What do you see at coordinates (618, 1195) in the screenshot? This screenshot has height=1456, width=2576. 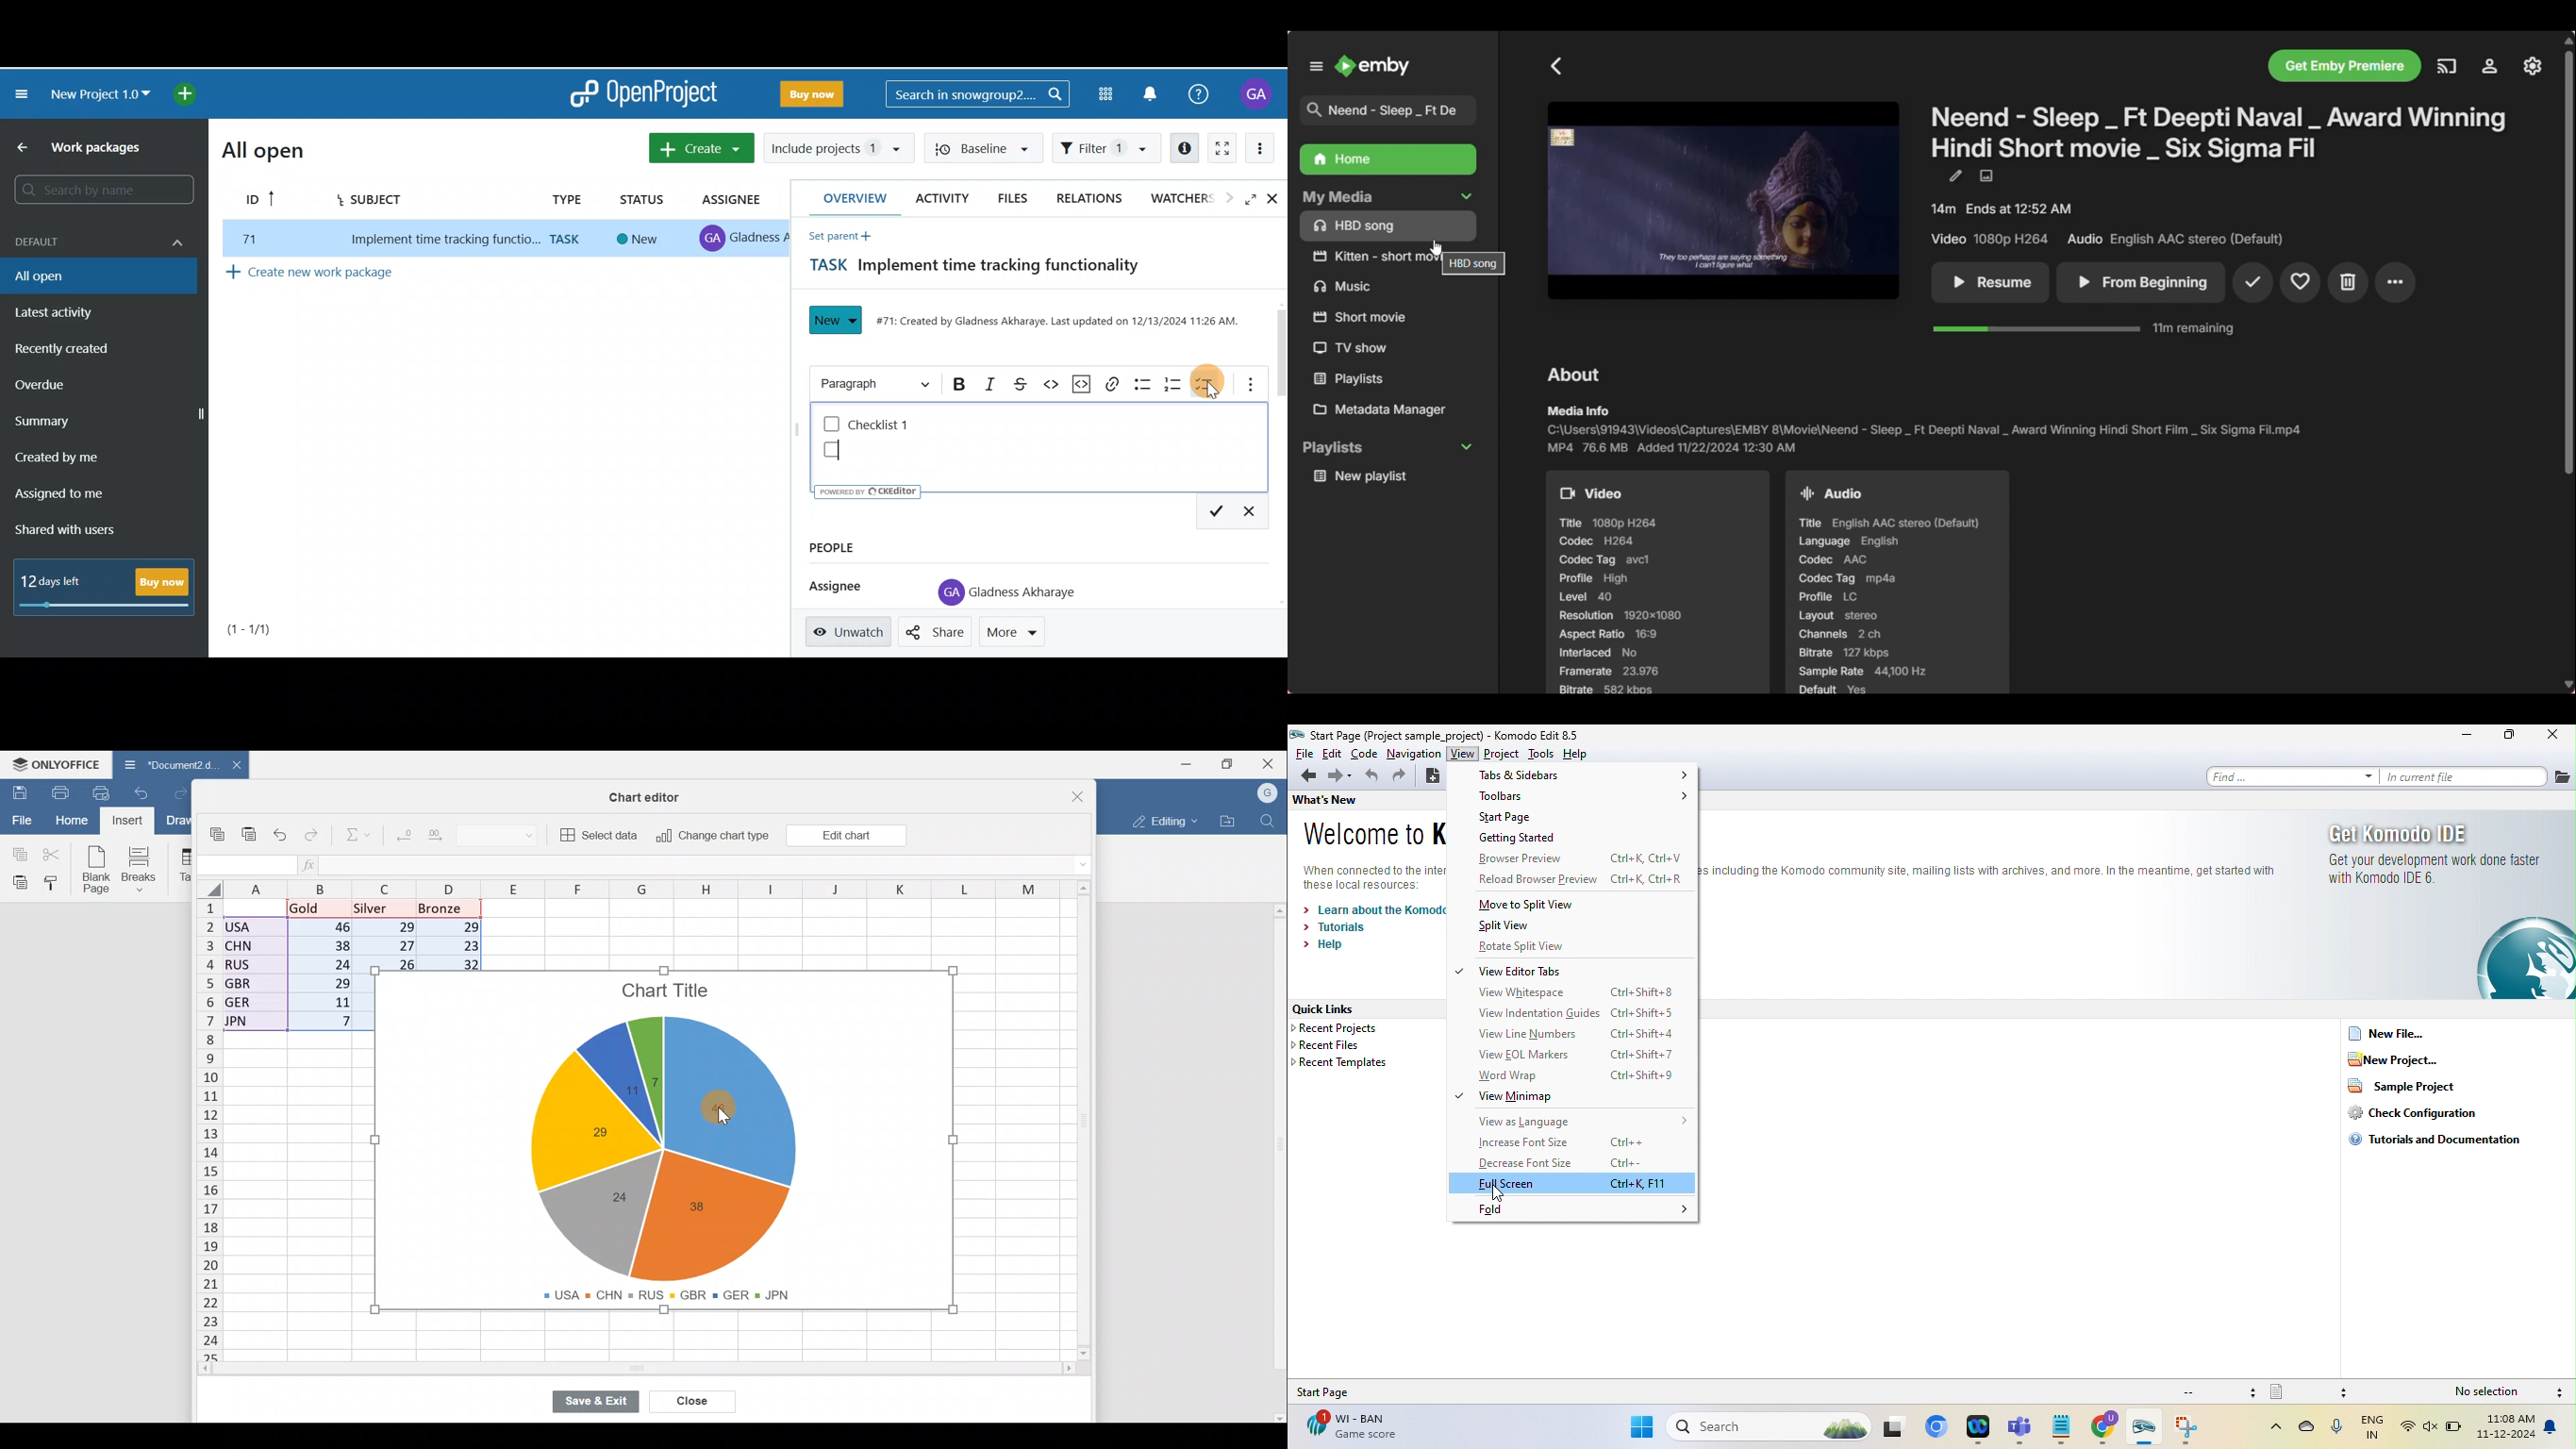 I see `Chart label` at bounding box center [618, 1195].